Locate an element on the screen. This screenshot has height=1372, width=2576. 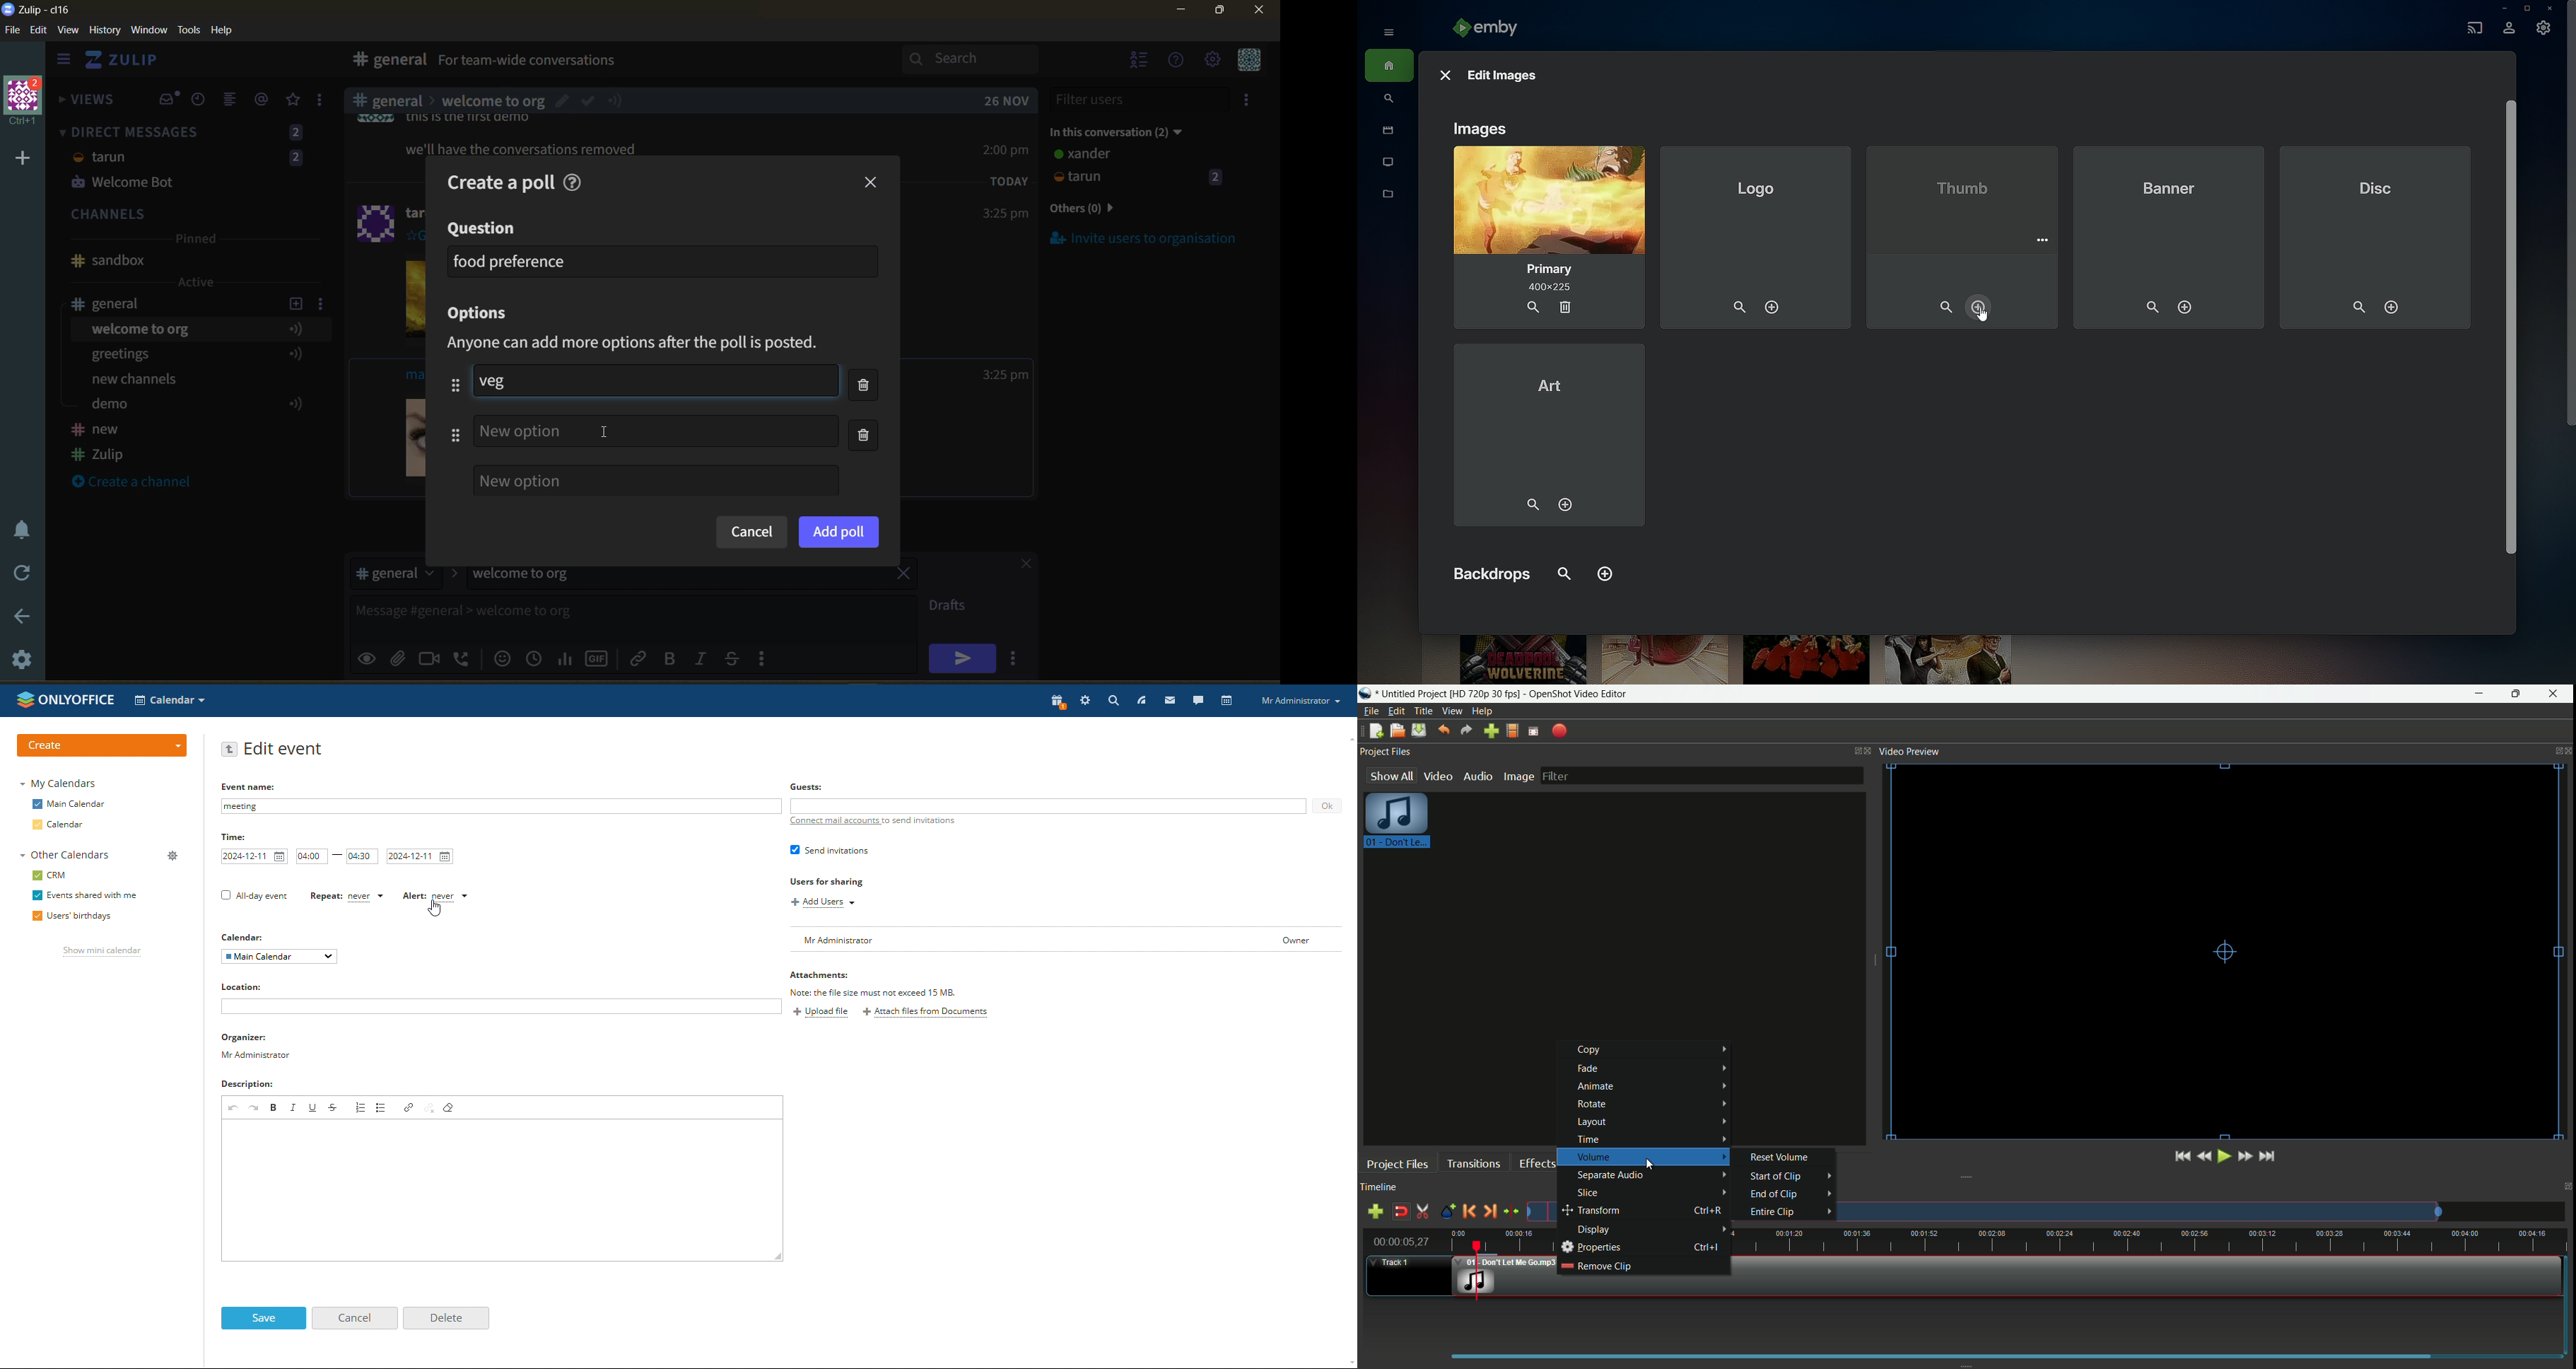
animate is located at coordinates (1653, 1086).